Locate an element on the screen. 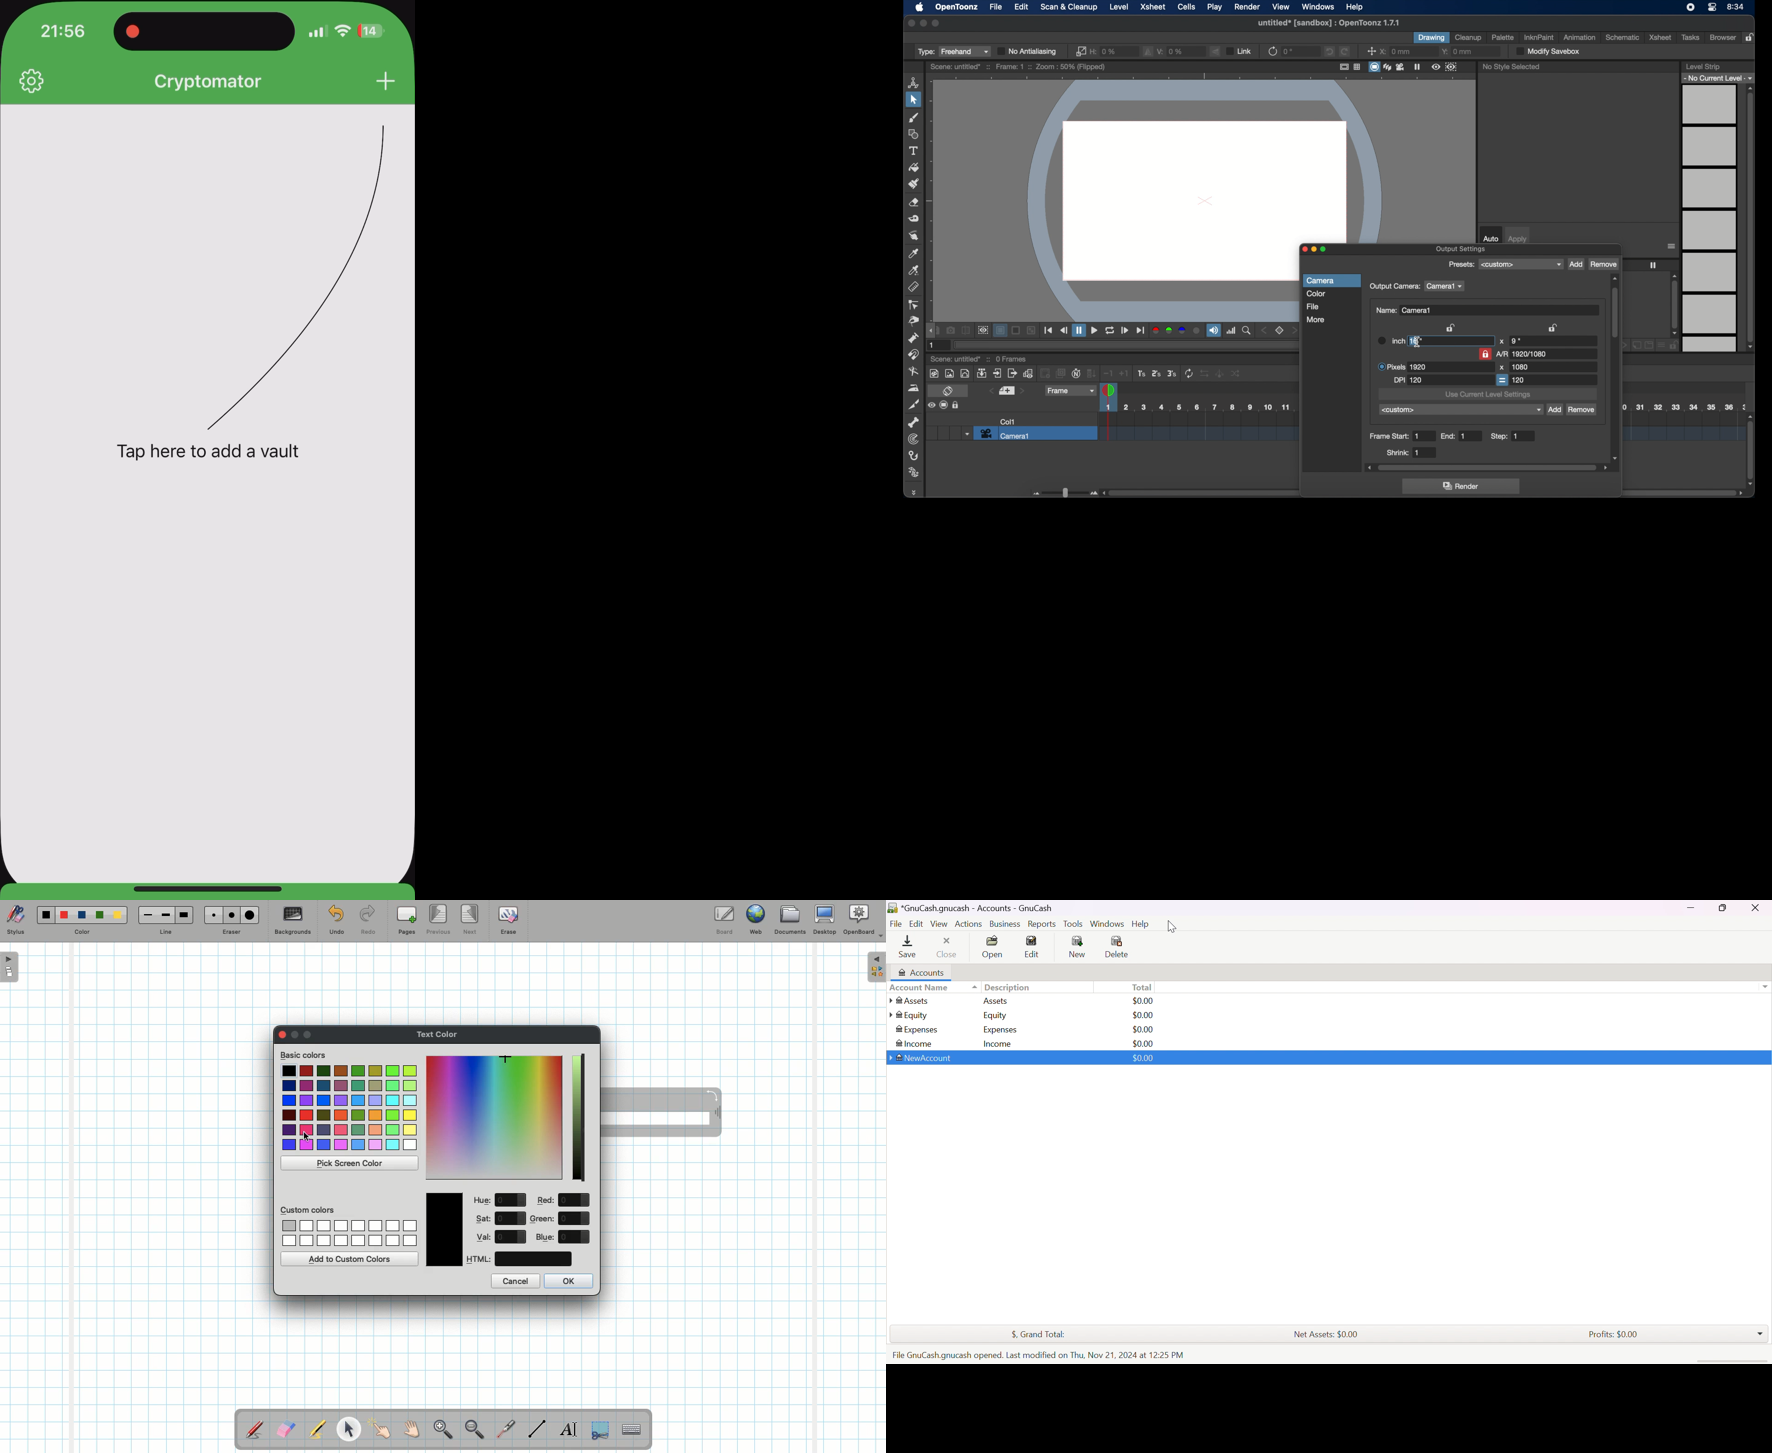 The height and width of the screenshot is (1456, 1792). 0 is located at coordinates (1289, 51).